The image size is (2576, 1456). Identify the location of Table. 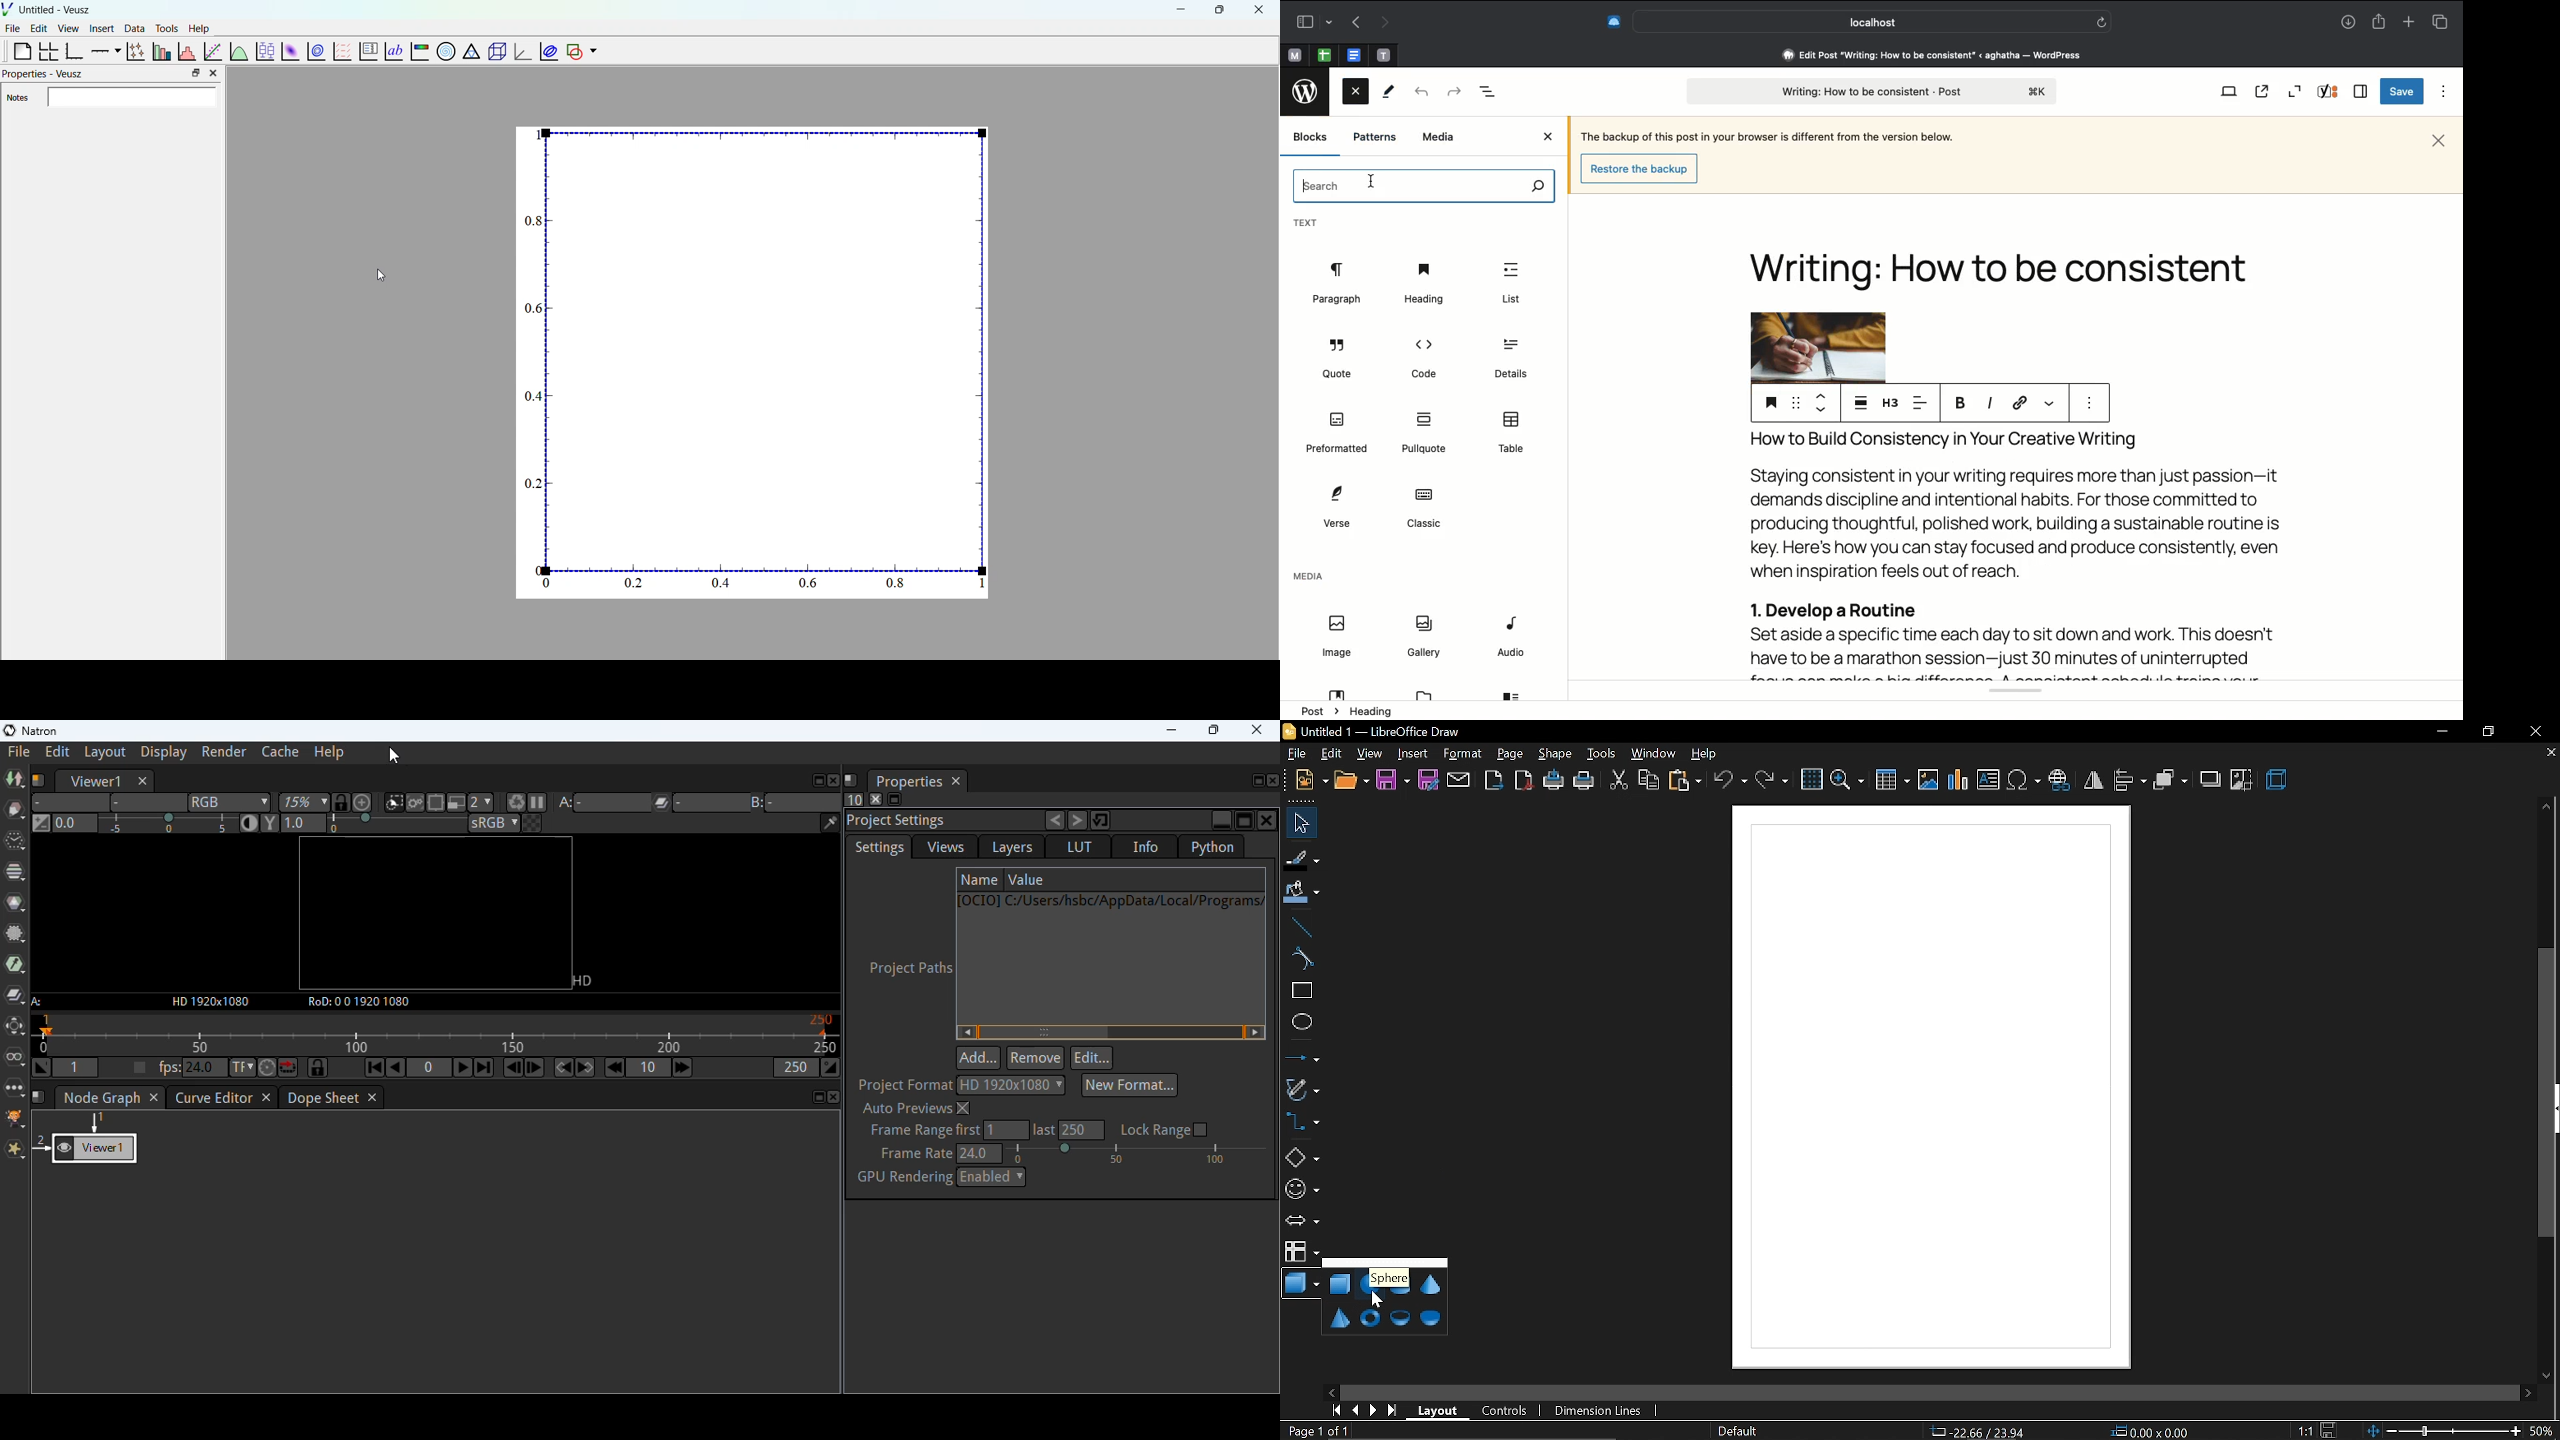
(1513, 432).